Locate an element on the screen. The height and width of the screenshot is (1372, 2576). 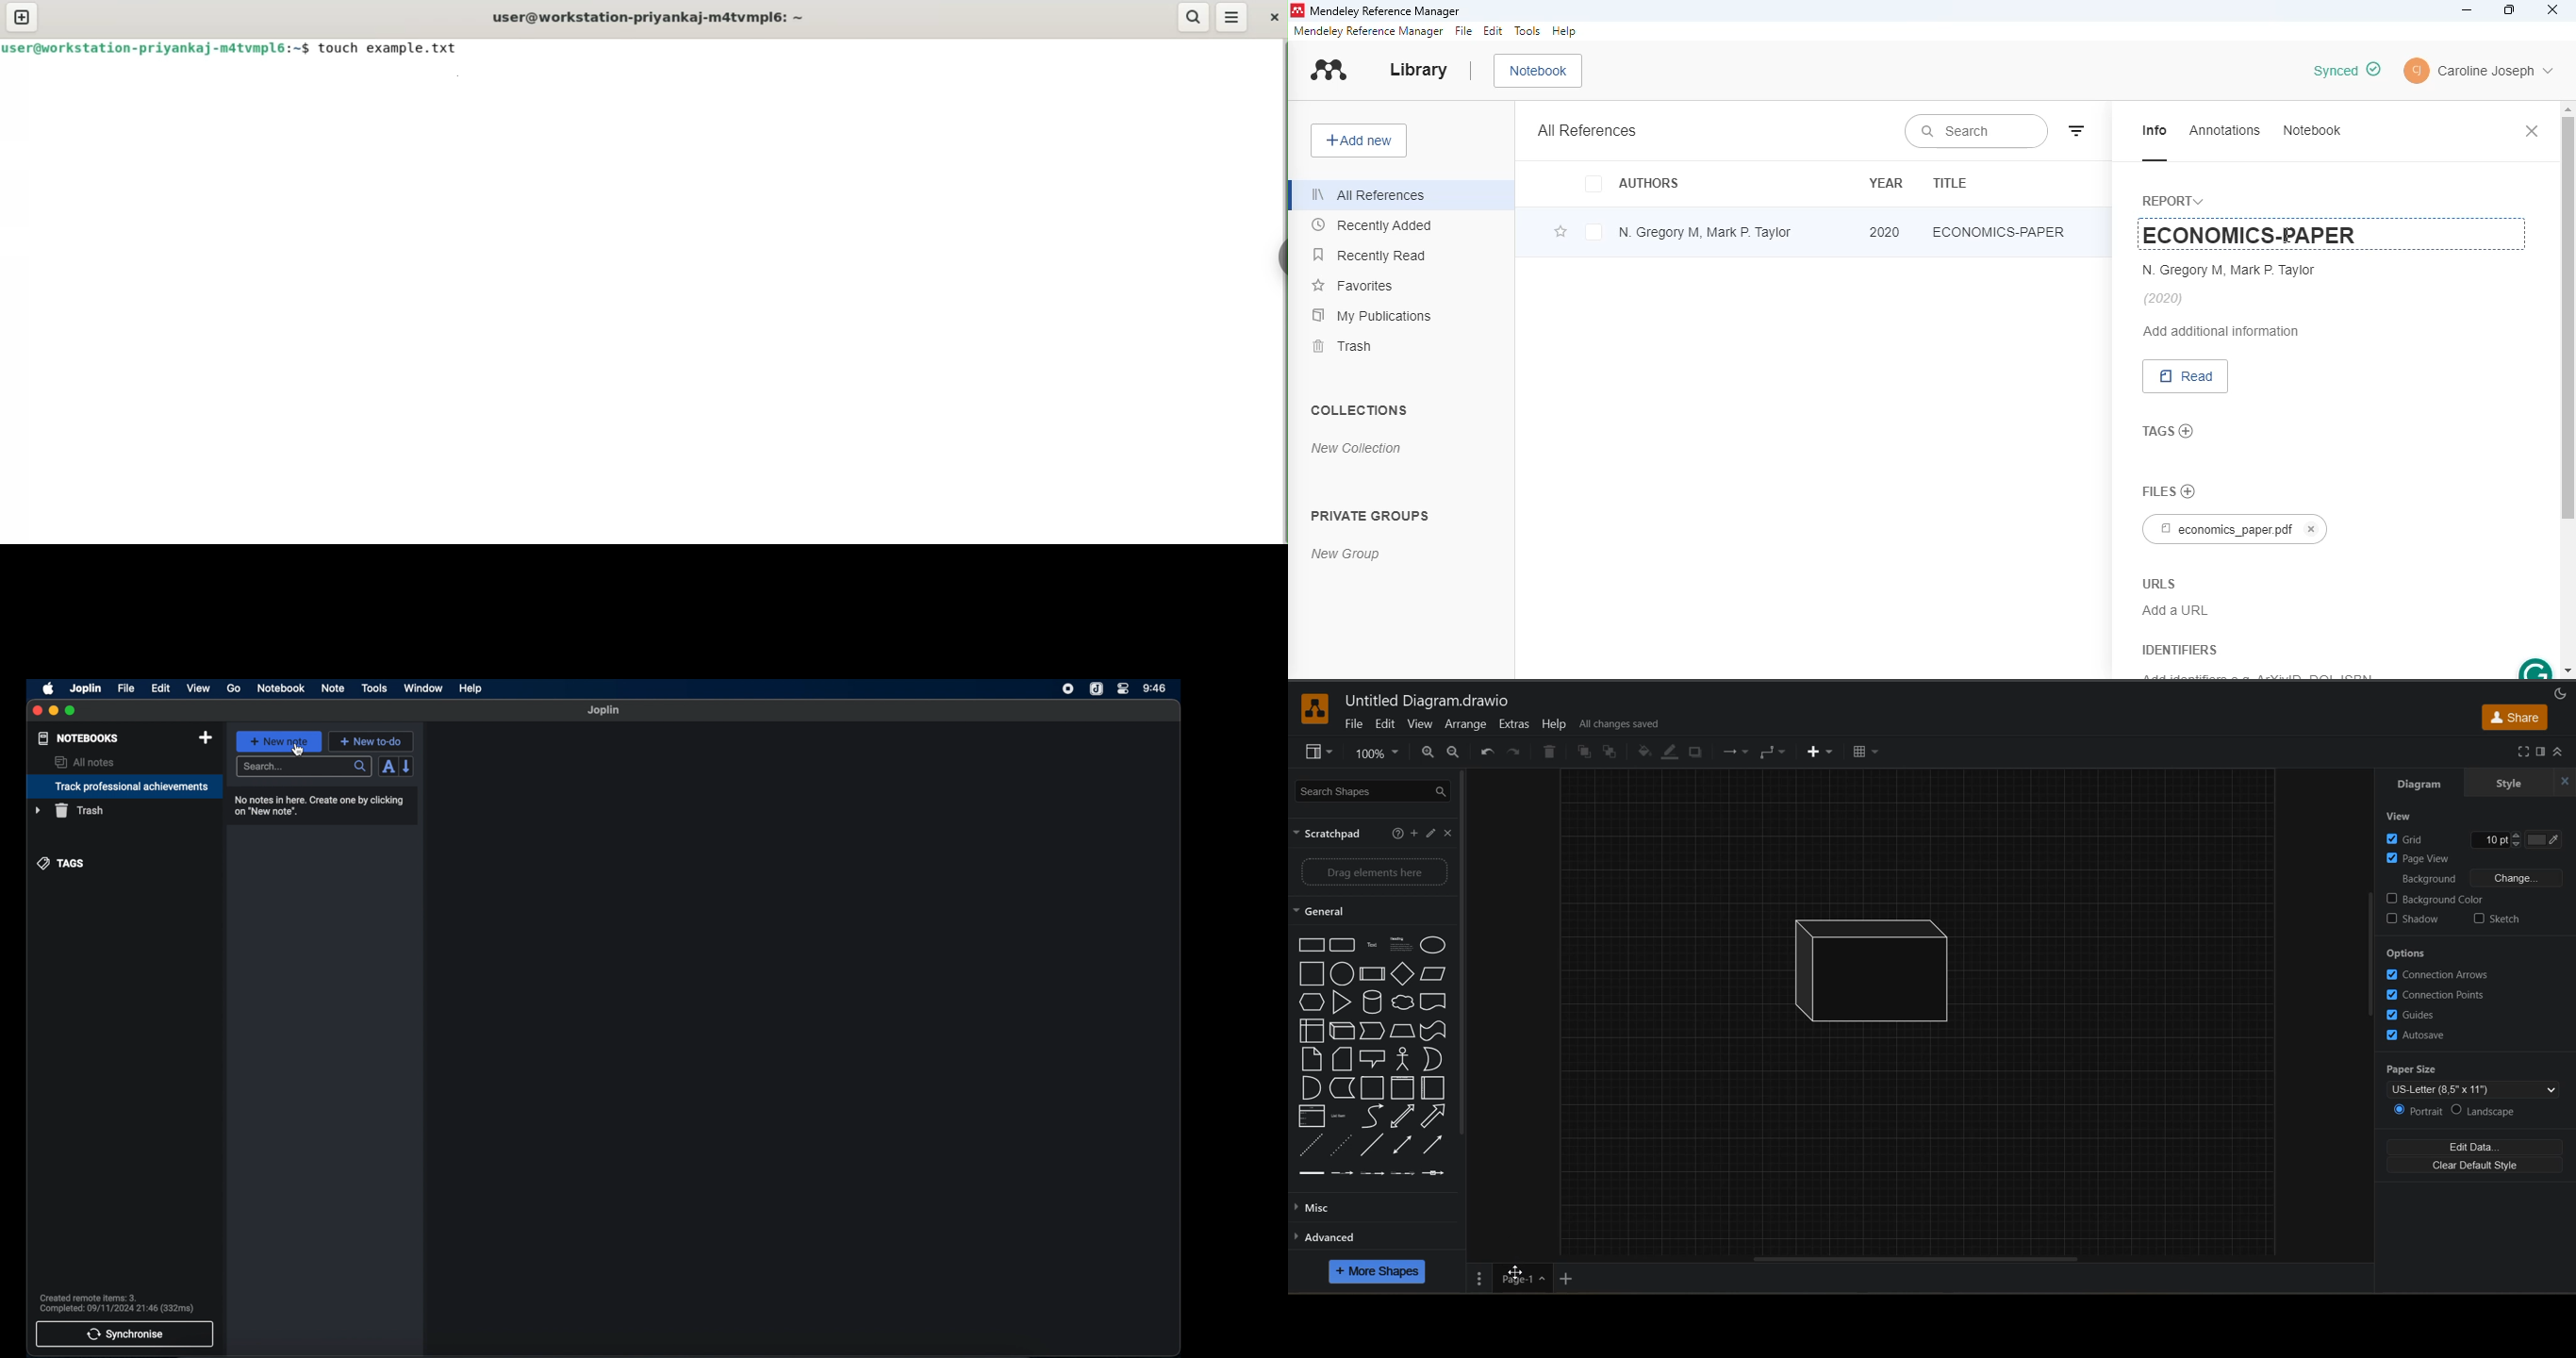
zoom in is located at coordinates (1429, 753).